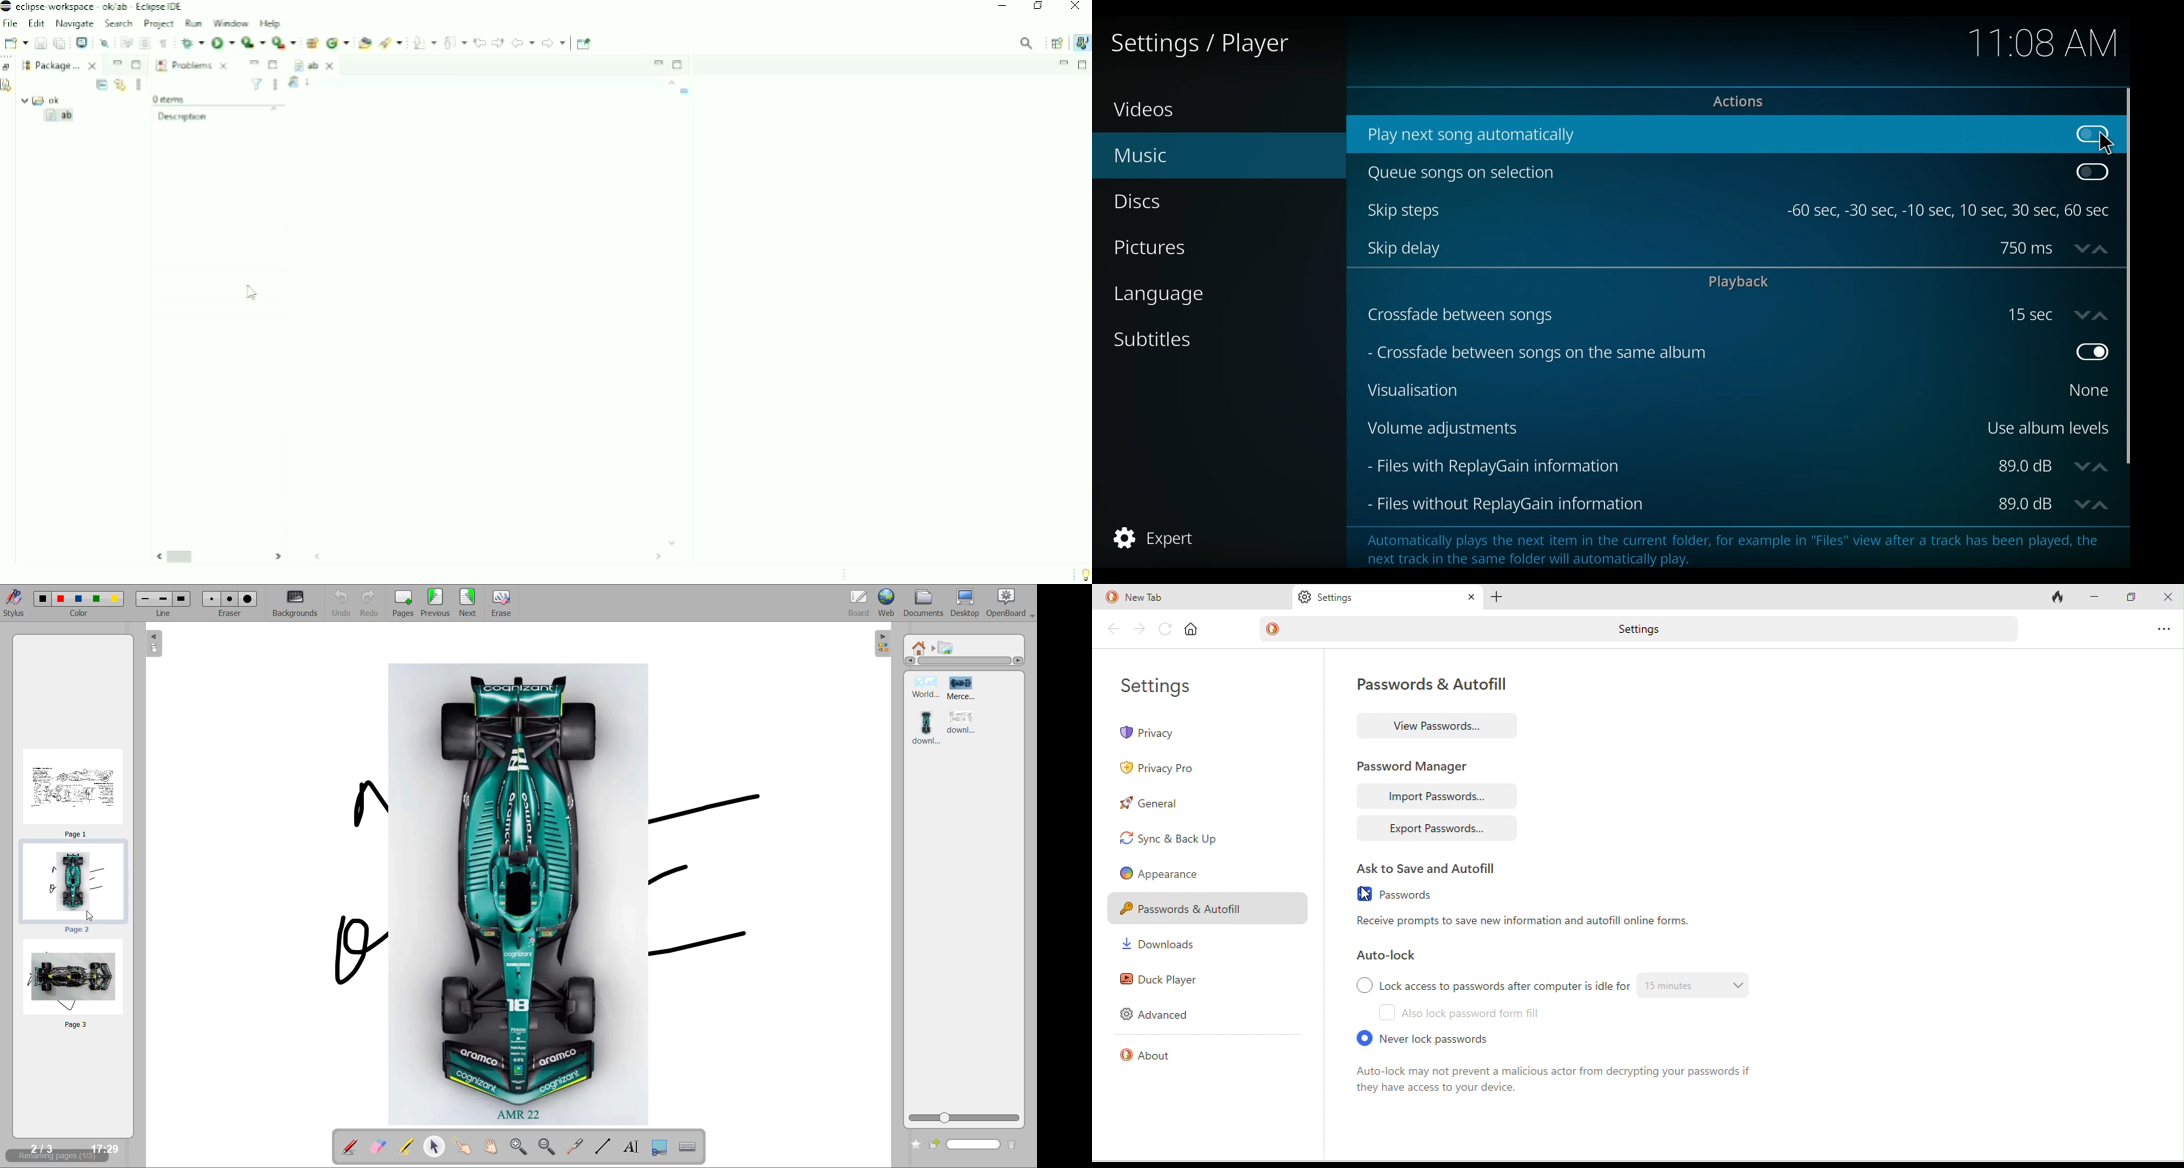 This screenshot has width=2184, height=1176. I want to click on virtual laser pointer, so click(575, 1146).